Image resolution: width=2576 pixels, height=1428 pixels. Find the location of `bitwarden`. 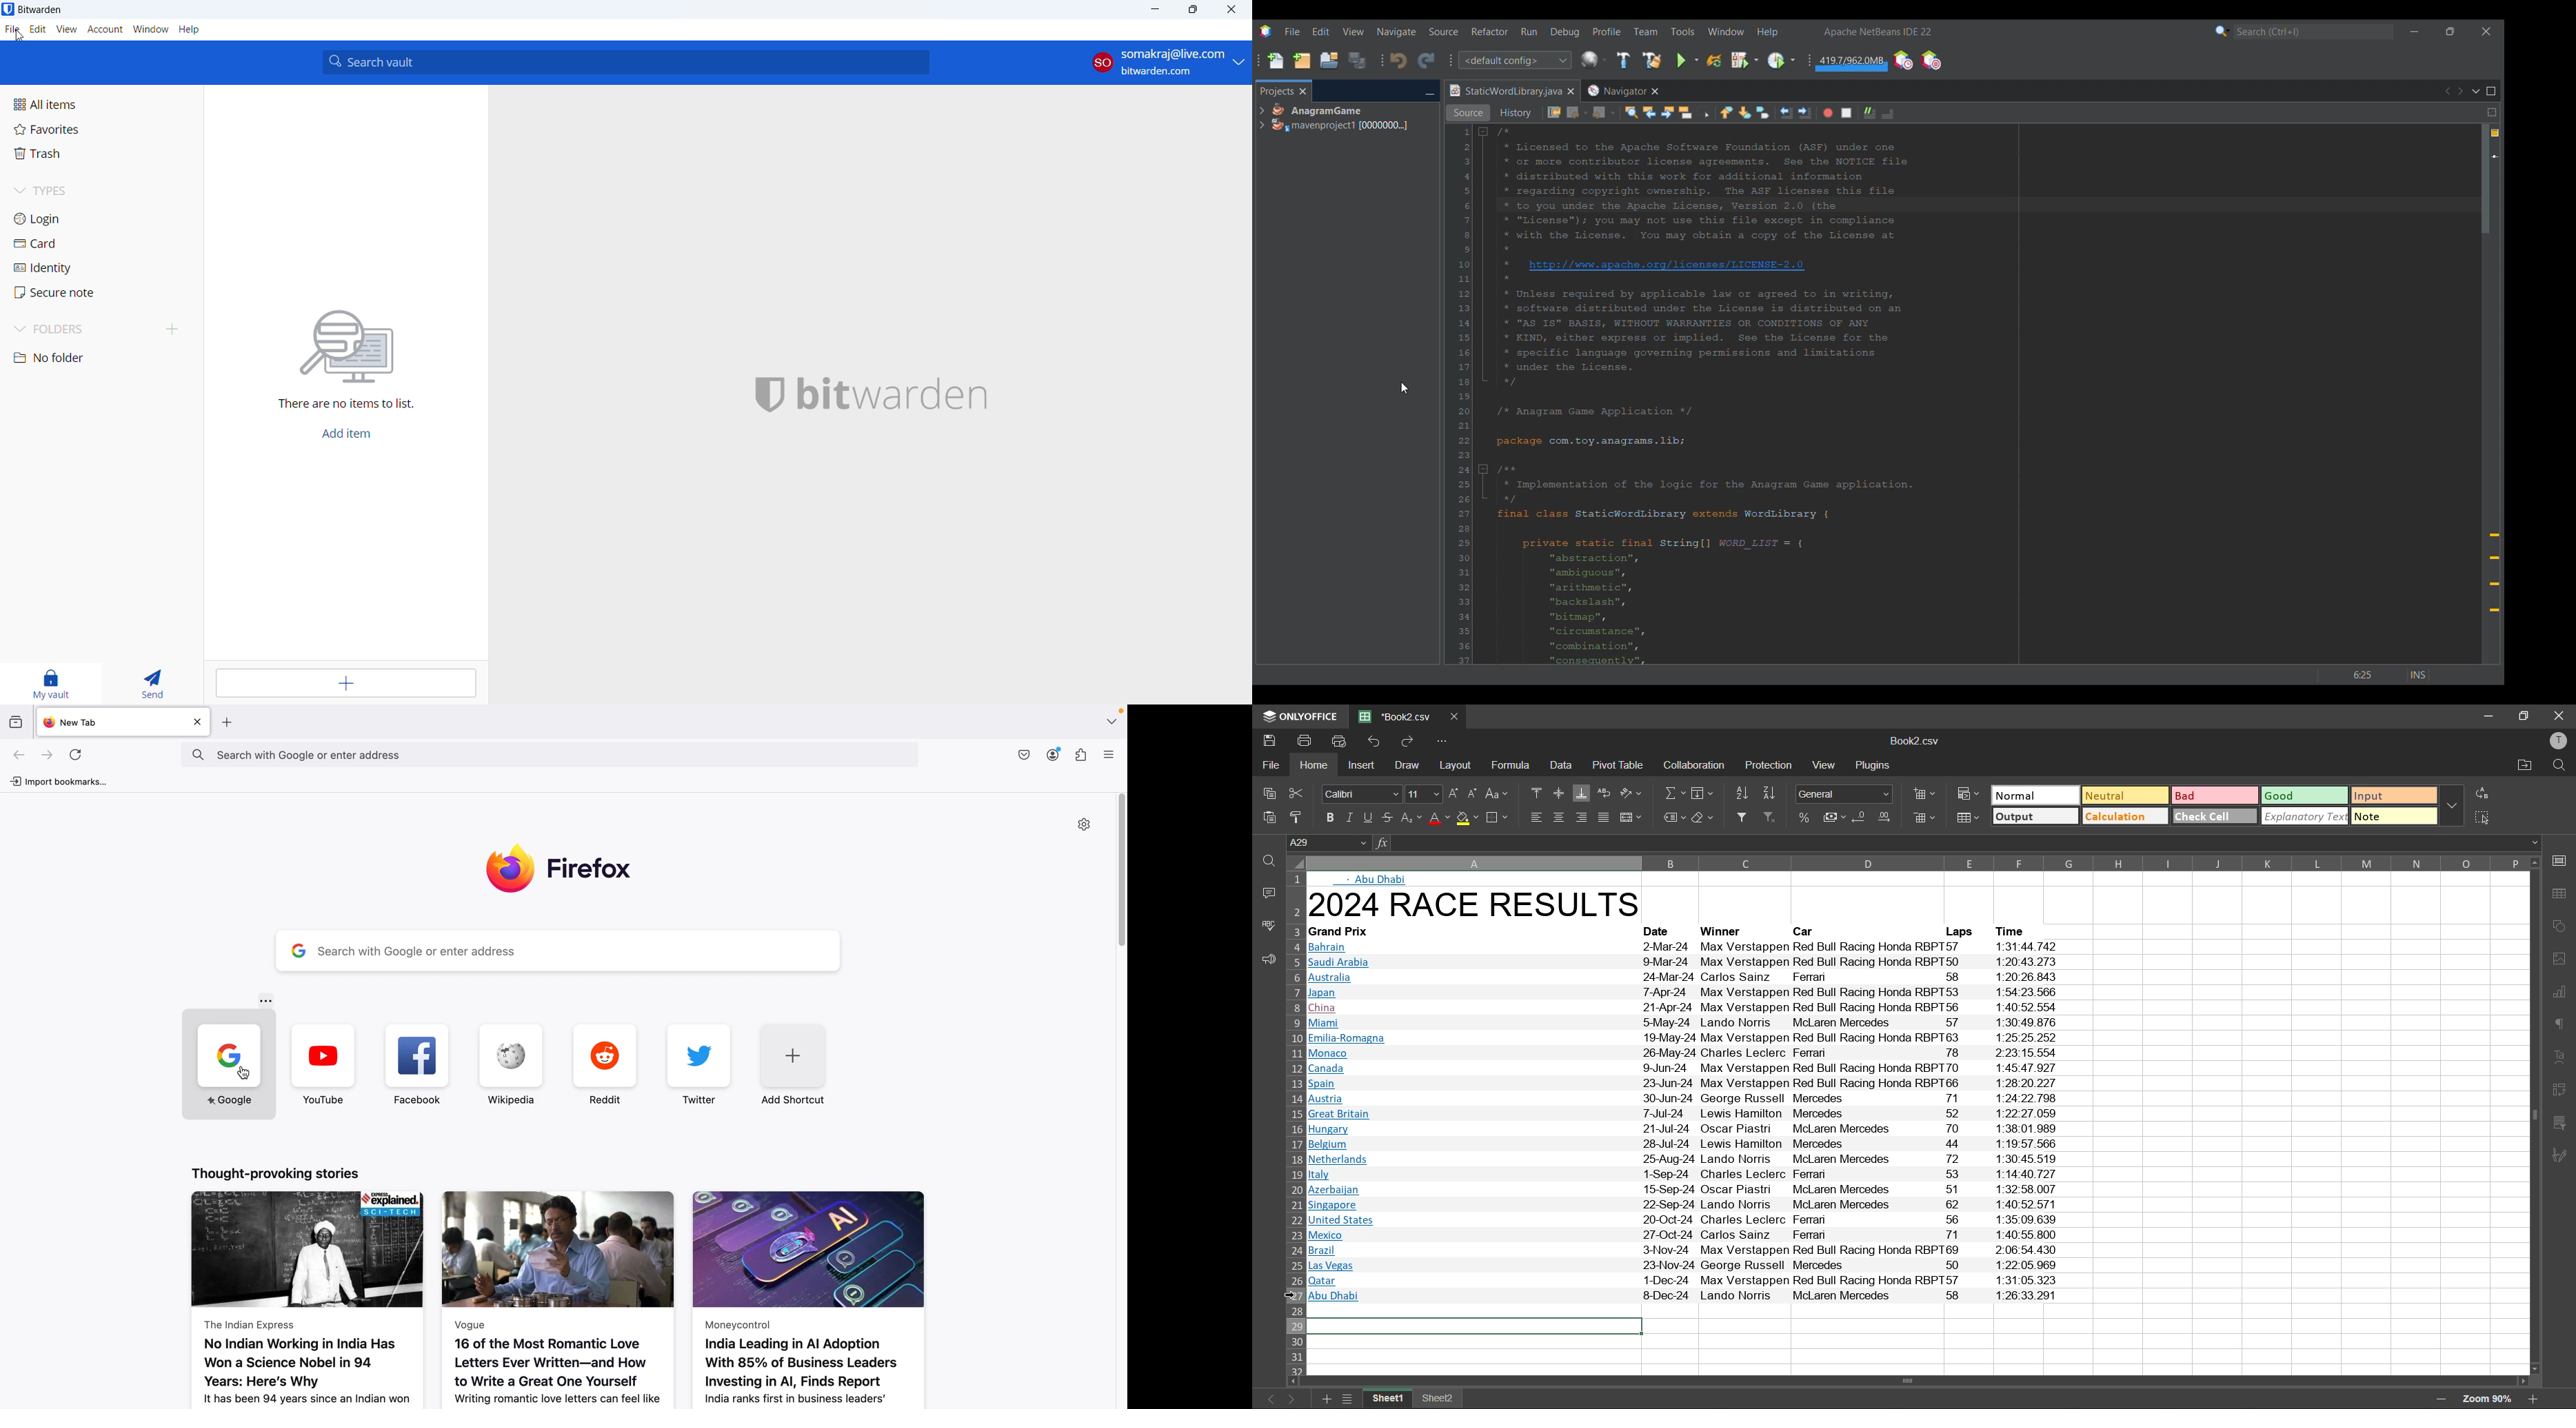

bitwarden is located at coordinates (902, 391).